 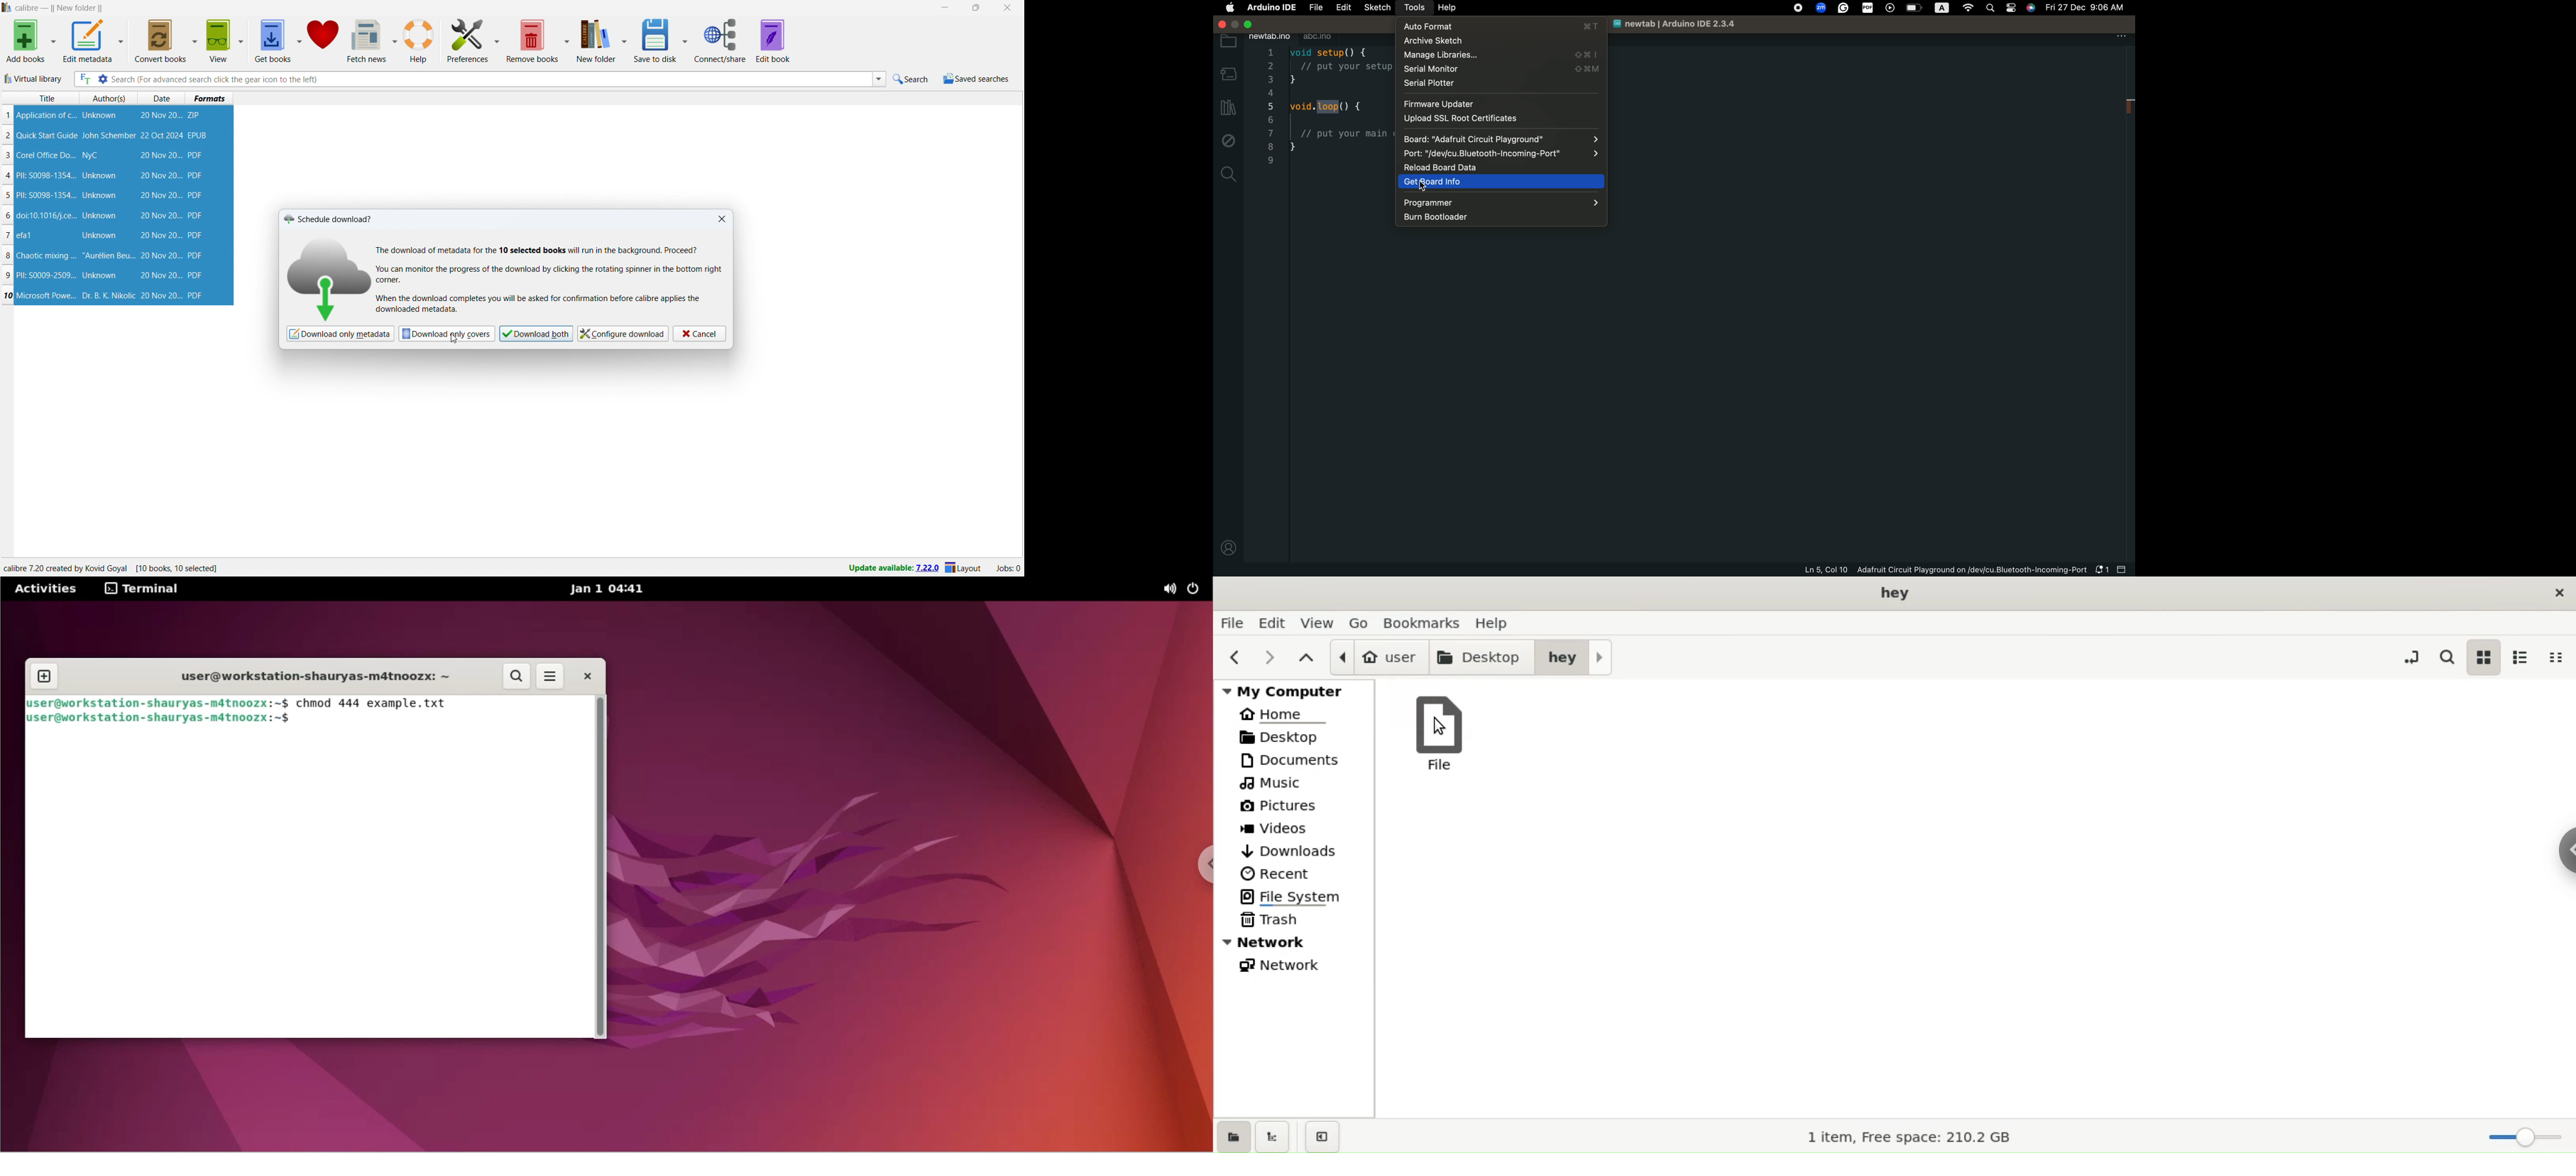 What do you see at coordinates (2556, 660) in the screenshot?
I see `compact view` at bounding box center [2556, 660].